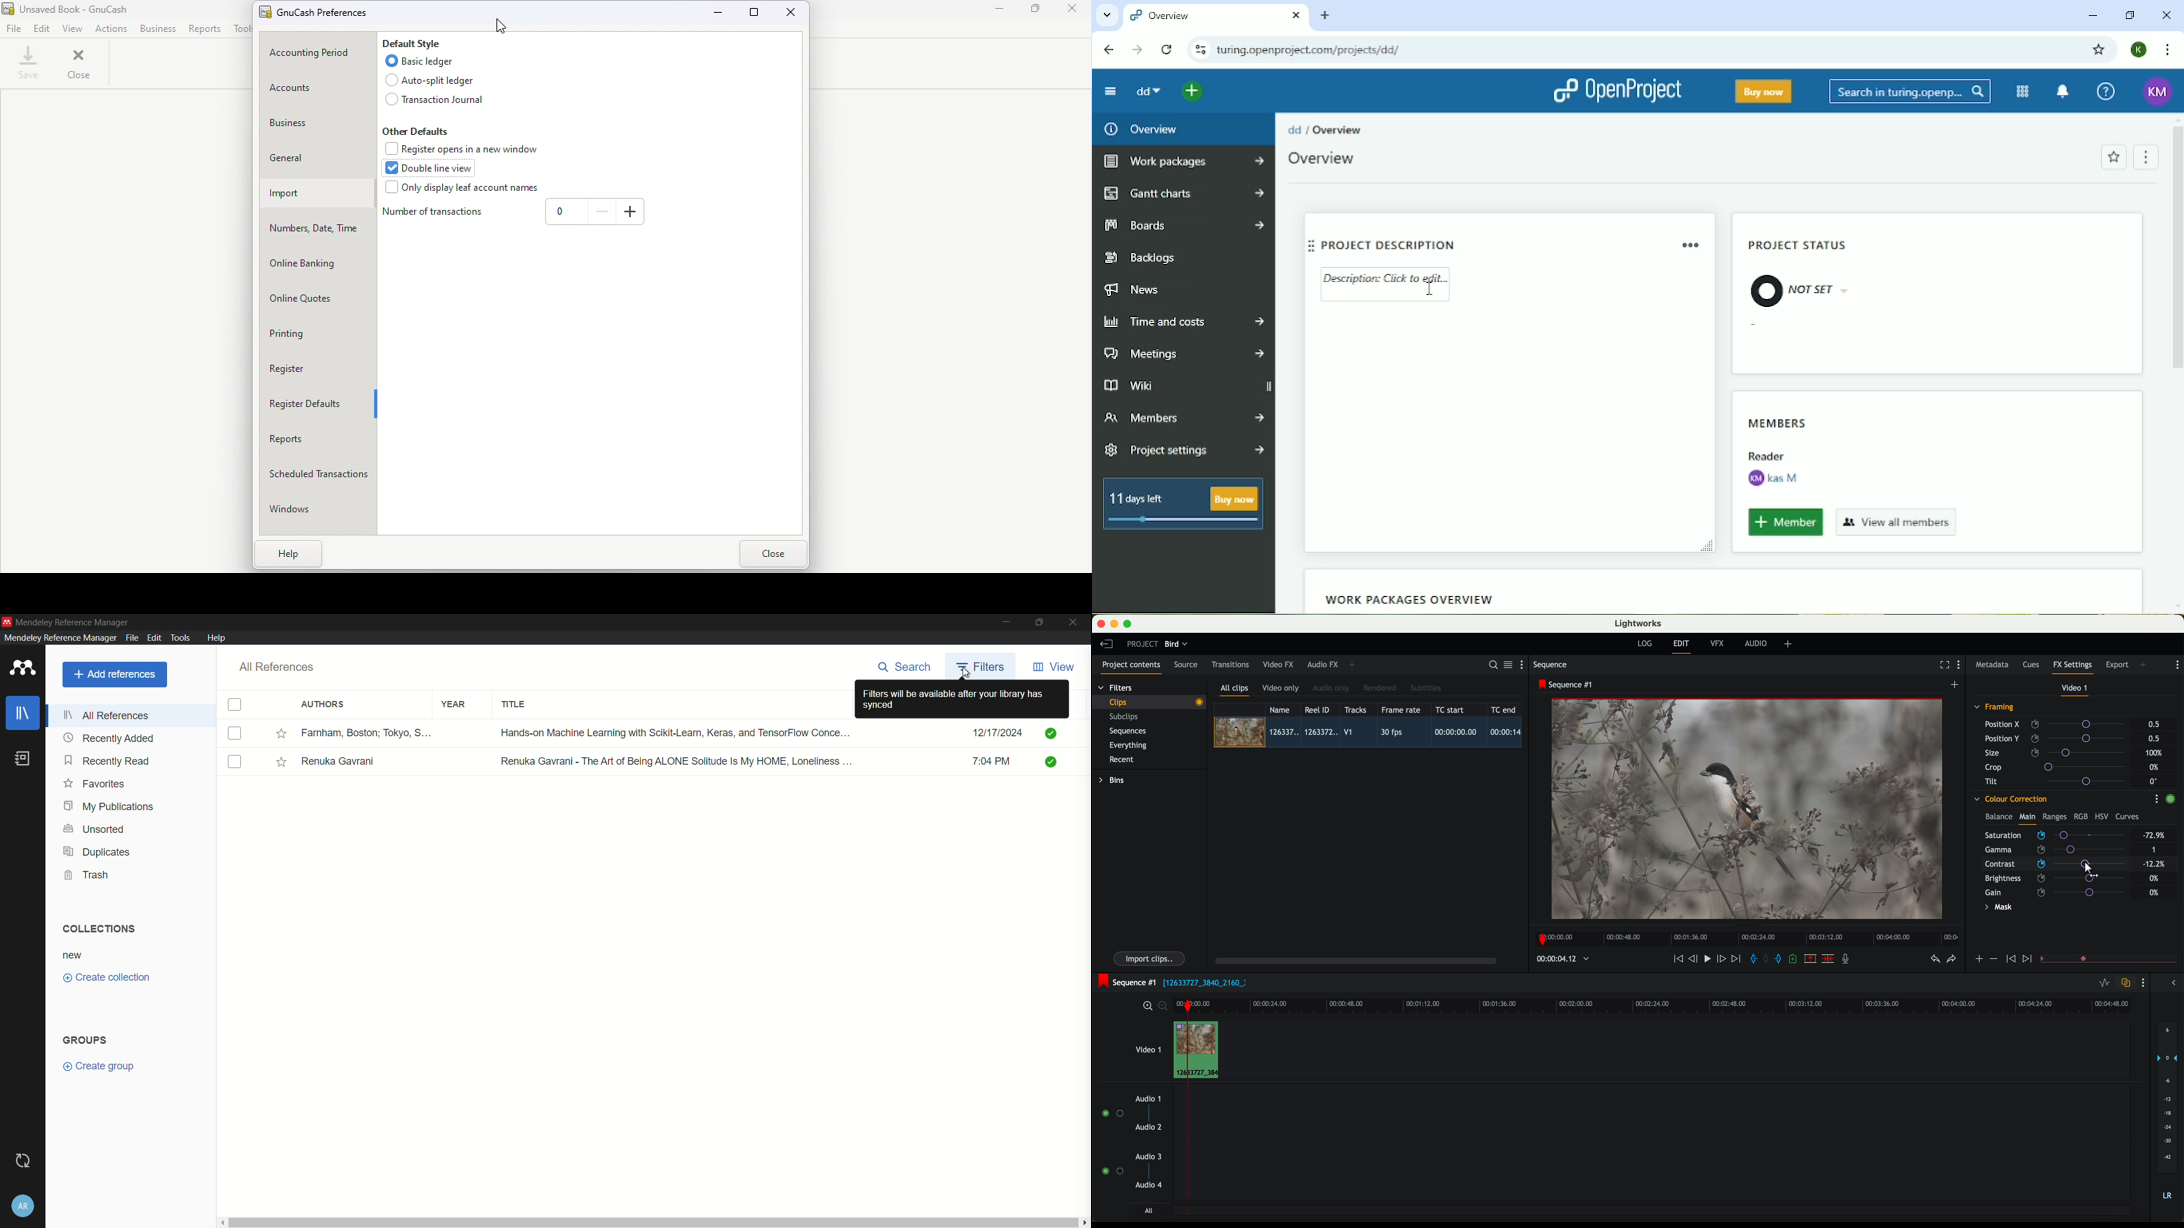 This screenshot has width=2184, height=1232. I want to click on book, so click(22, 759).